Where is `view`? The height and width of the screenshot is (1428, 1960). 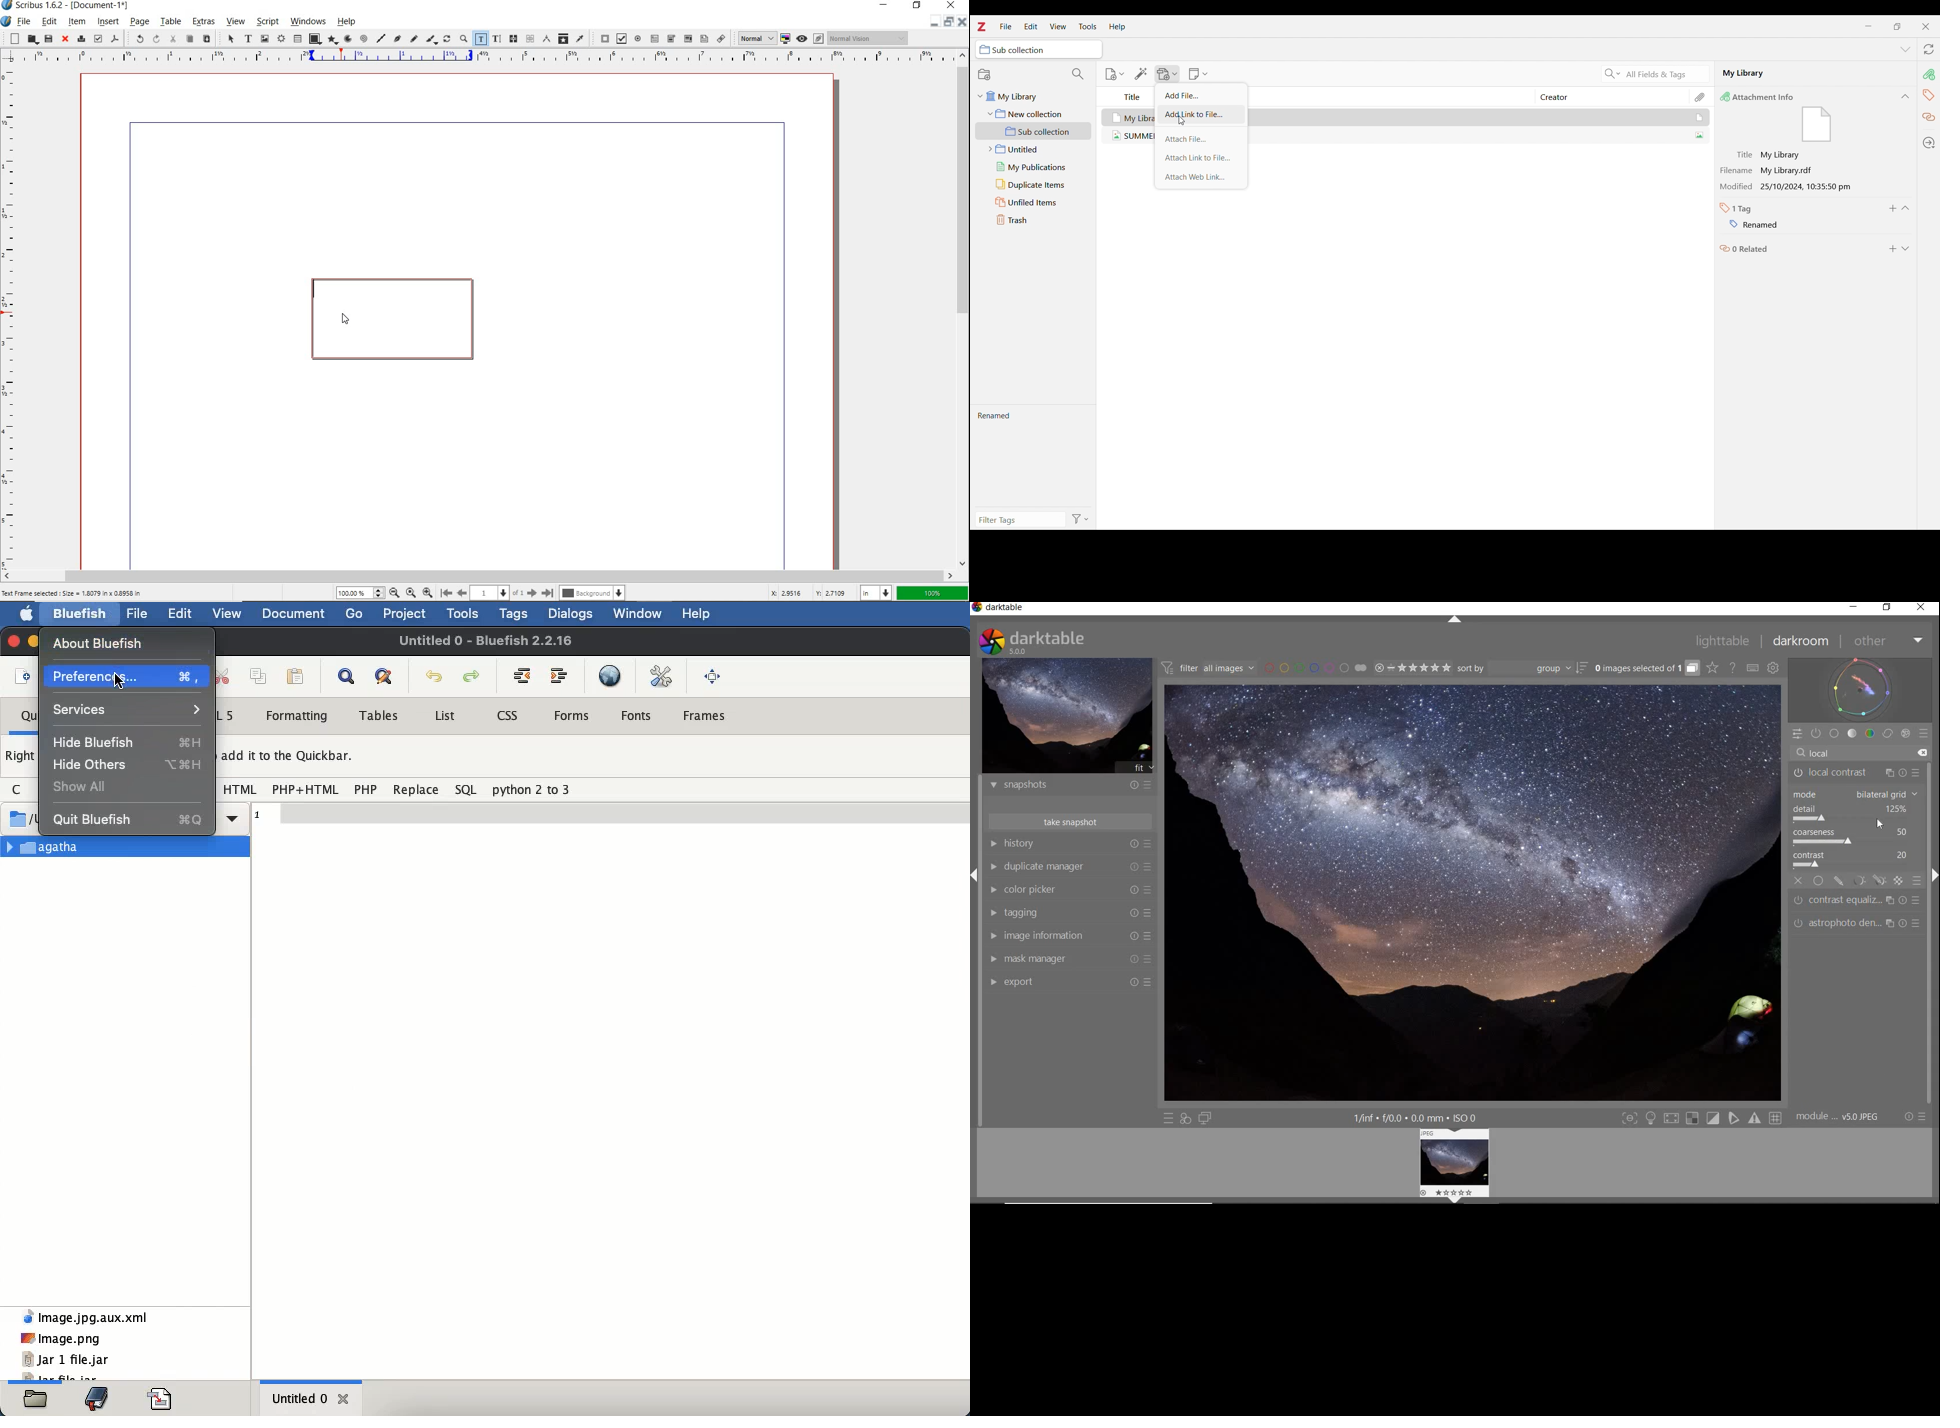 view is located at coordinates (237, 22).